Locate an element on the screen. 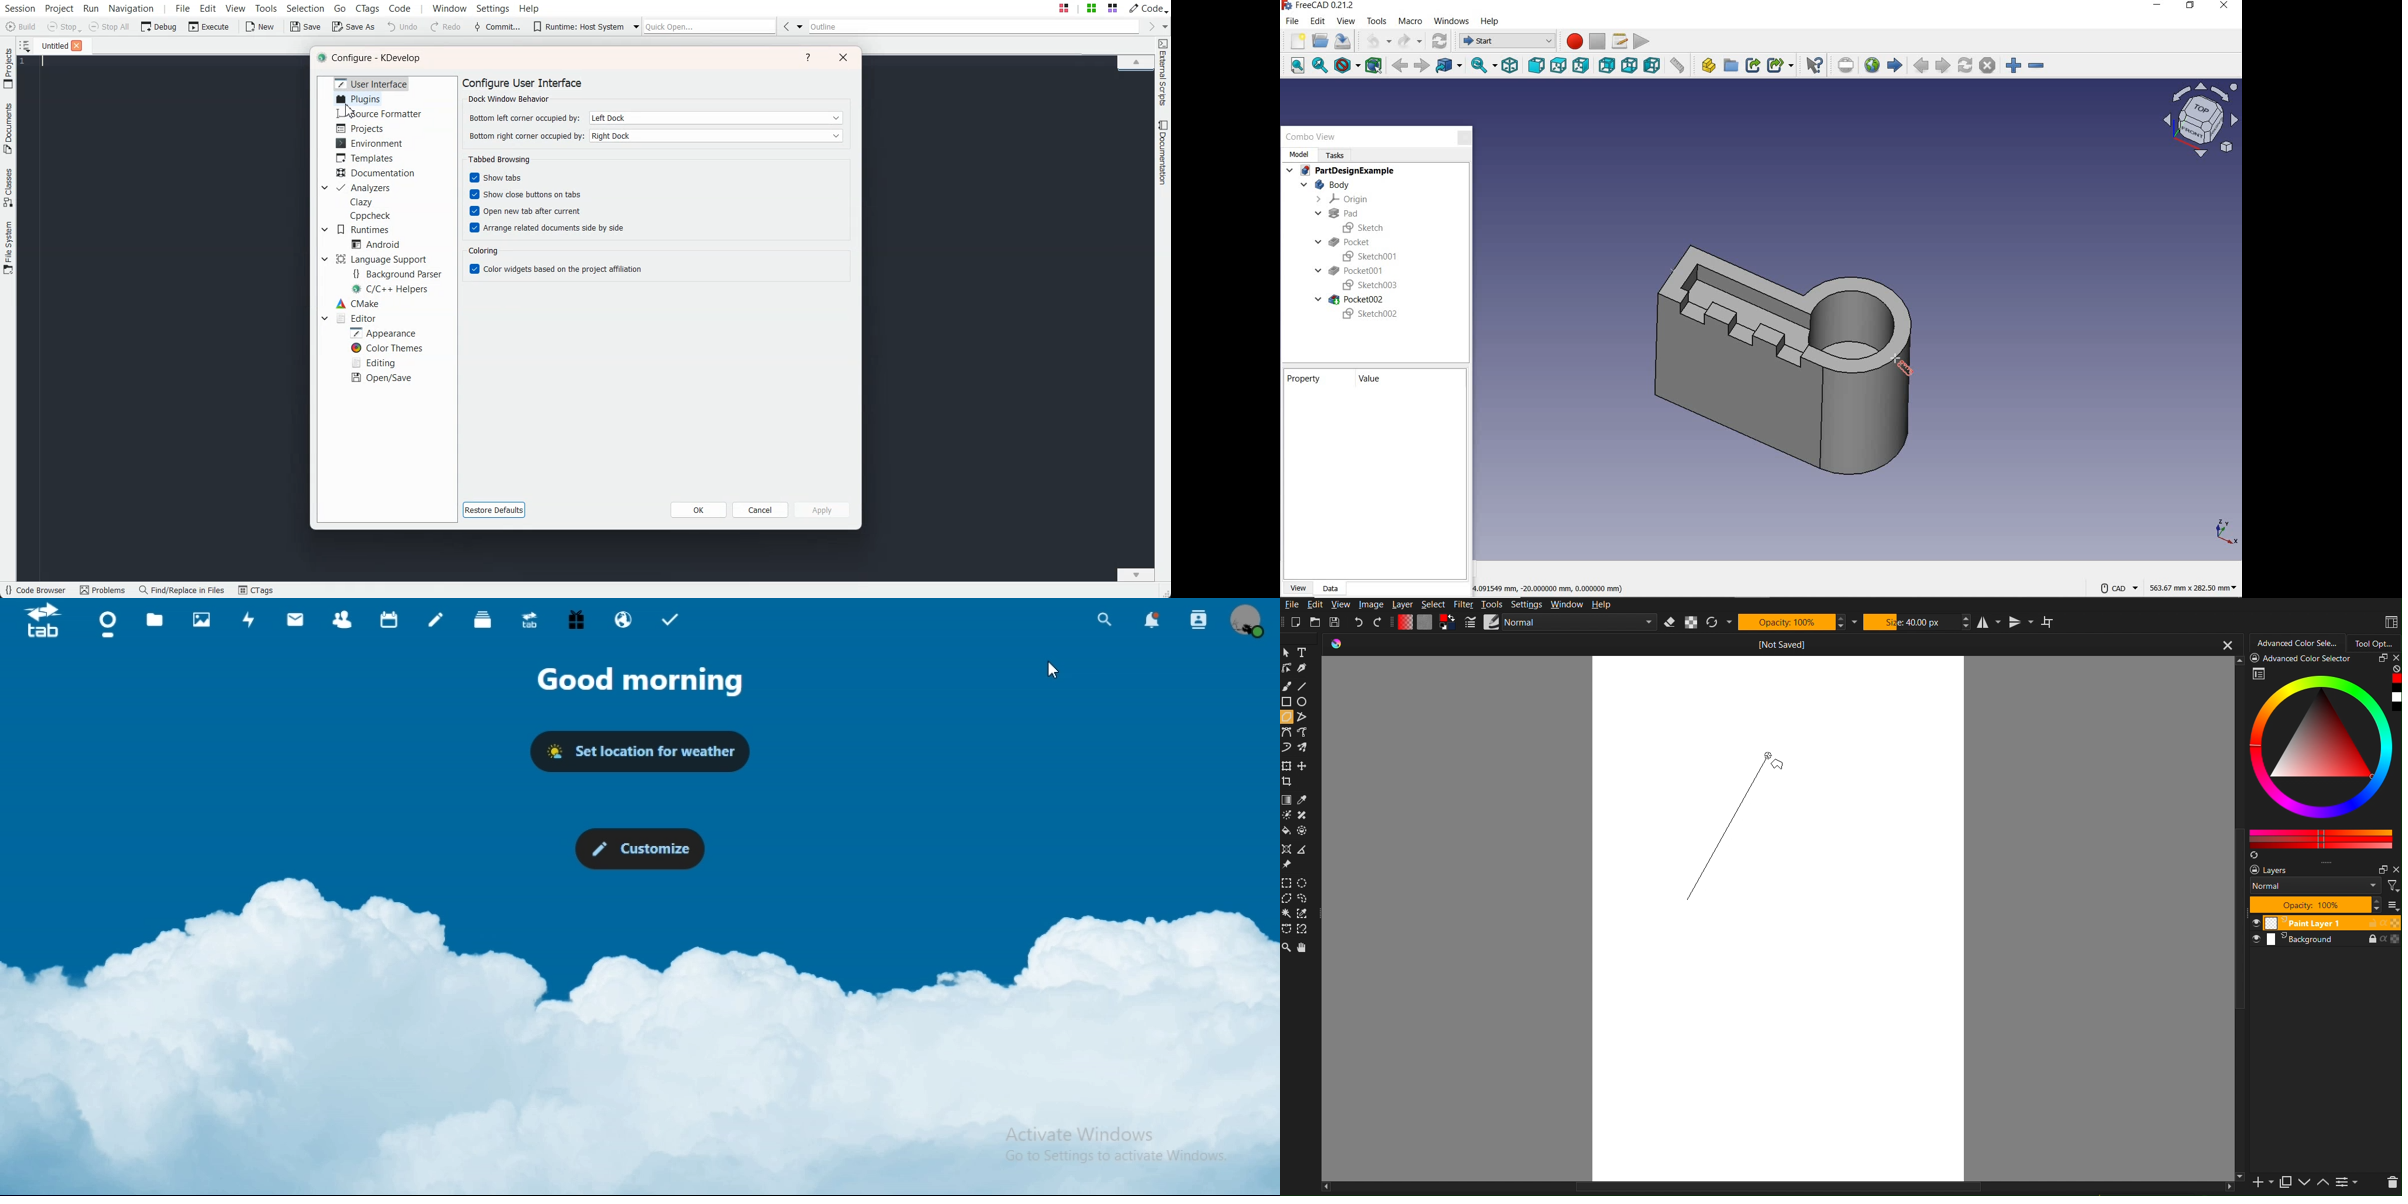 The height and width of the screenshot is (1204, 2408). Code  is located at coordinates (1147, 7).